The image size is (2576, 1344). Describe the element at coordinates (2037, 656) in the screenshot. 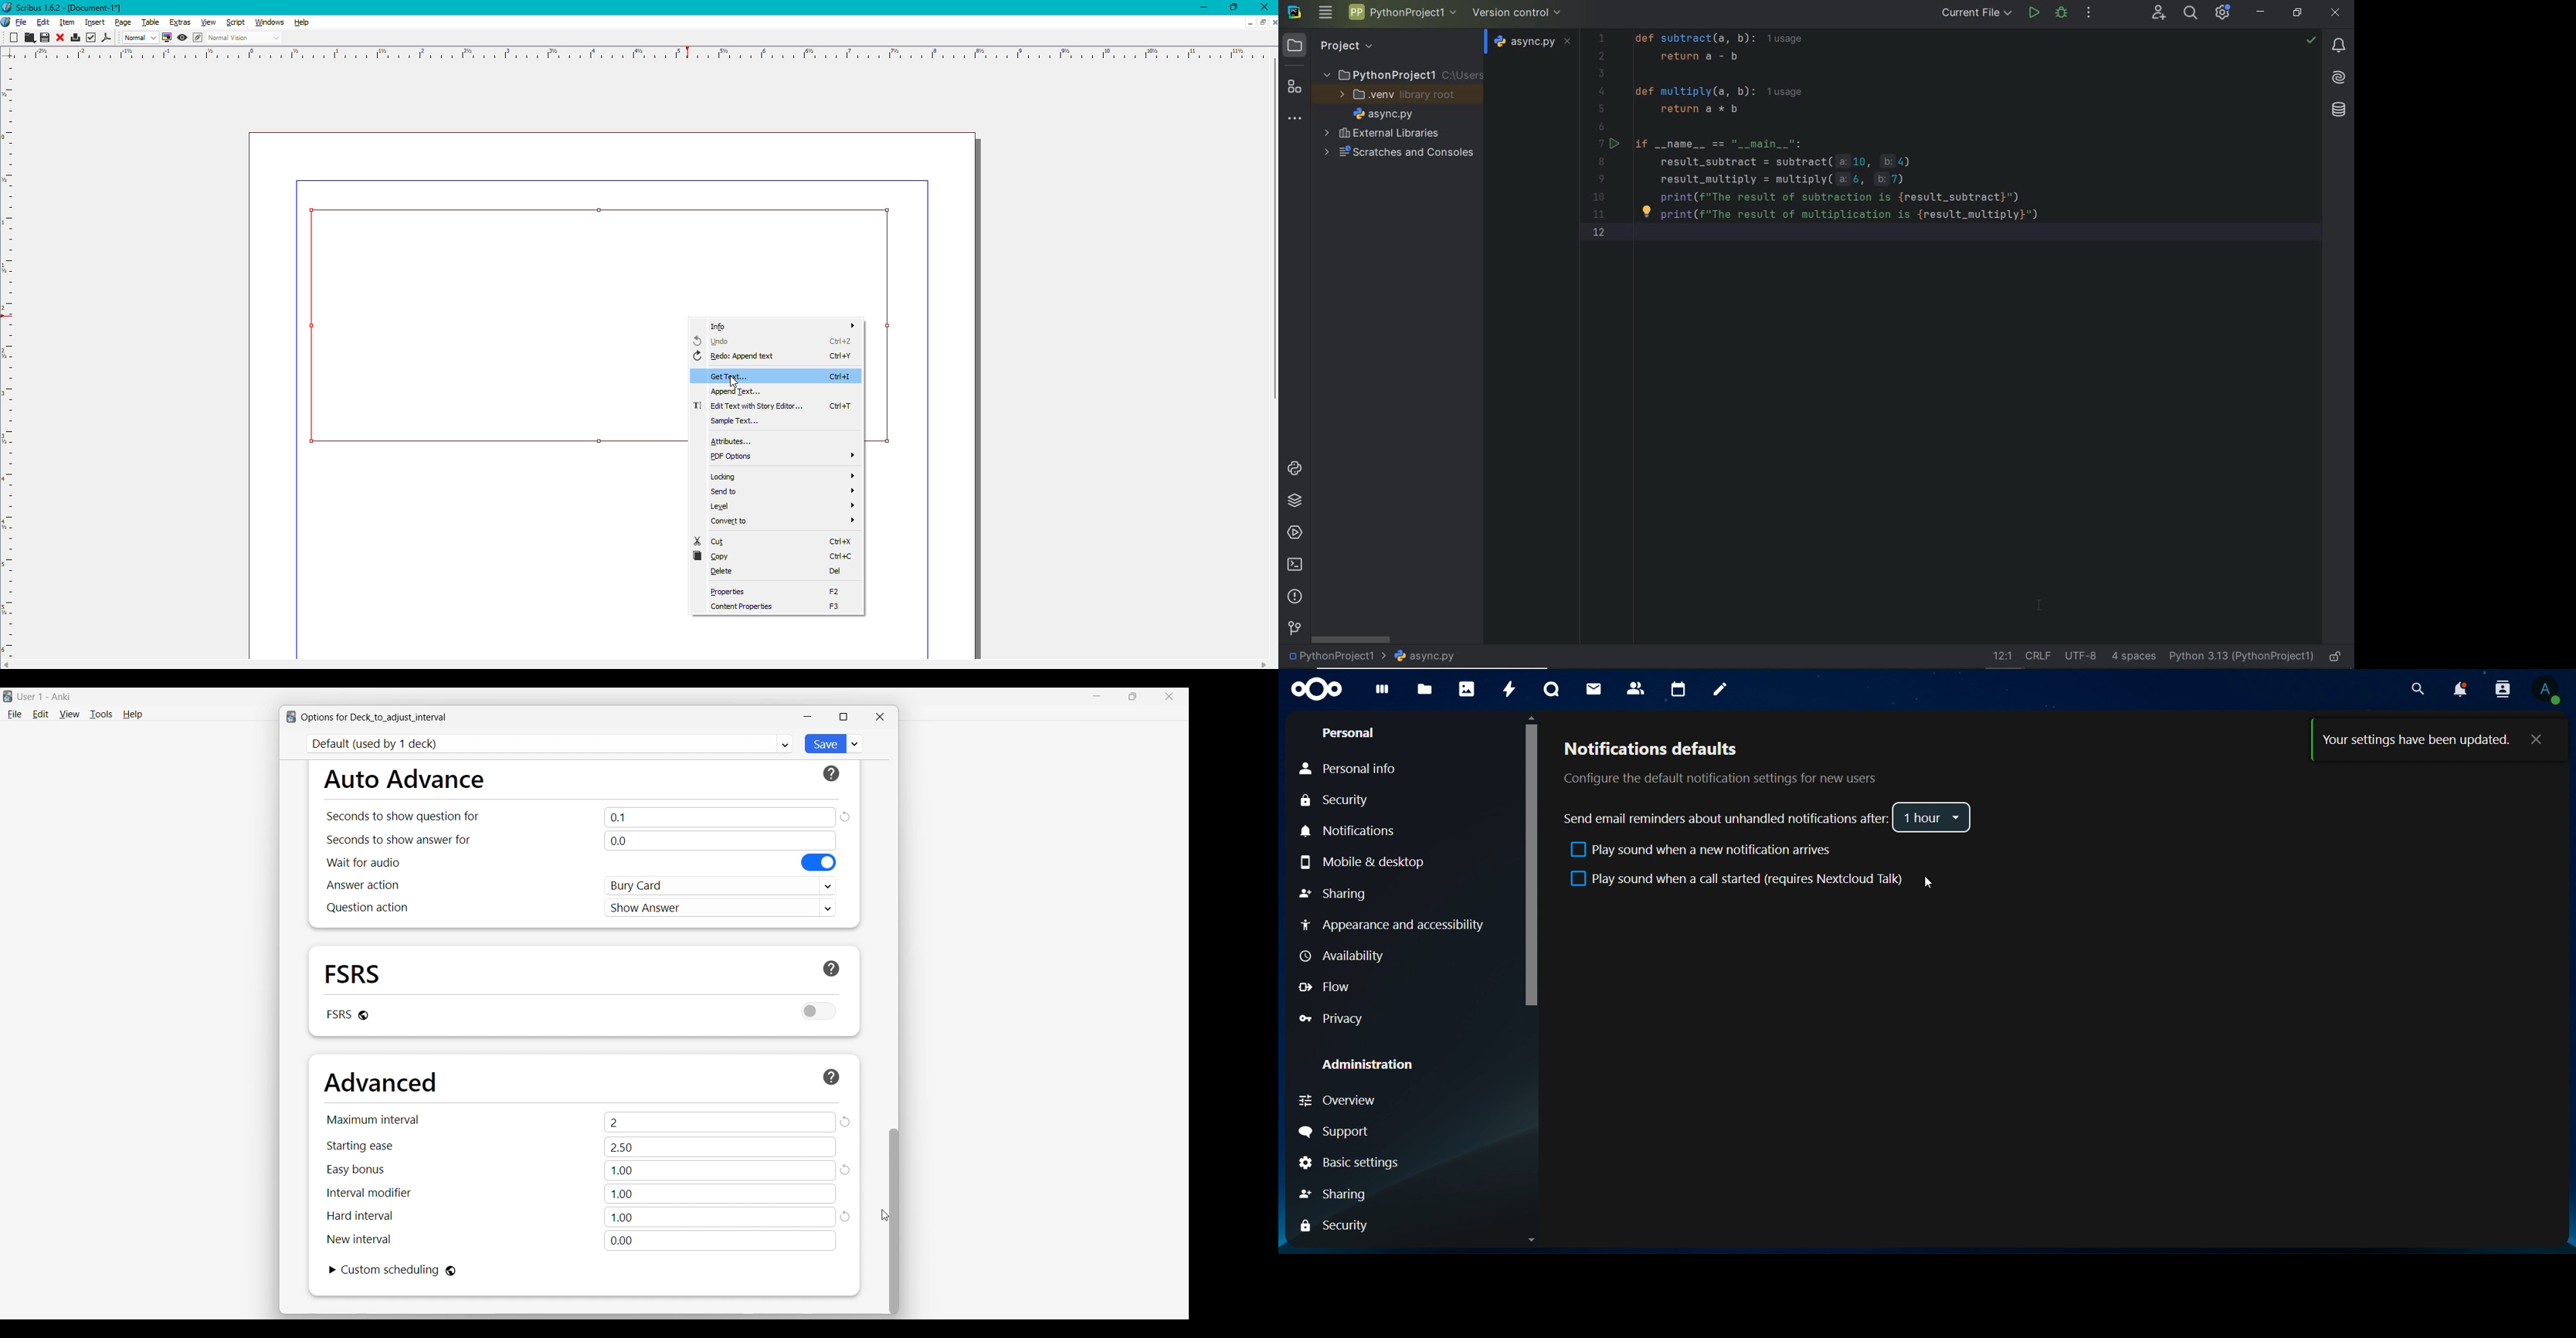

I see `Line separator` at that location.